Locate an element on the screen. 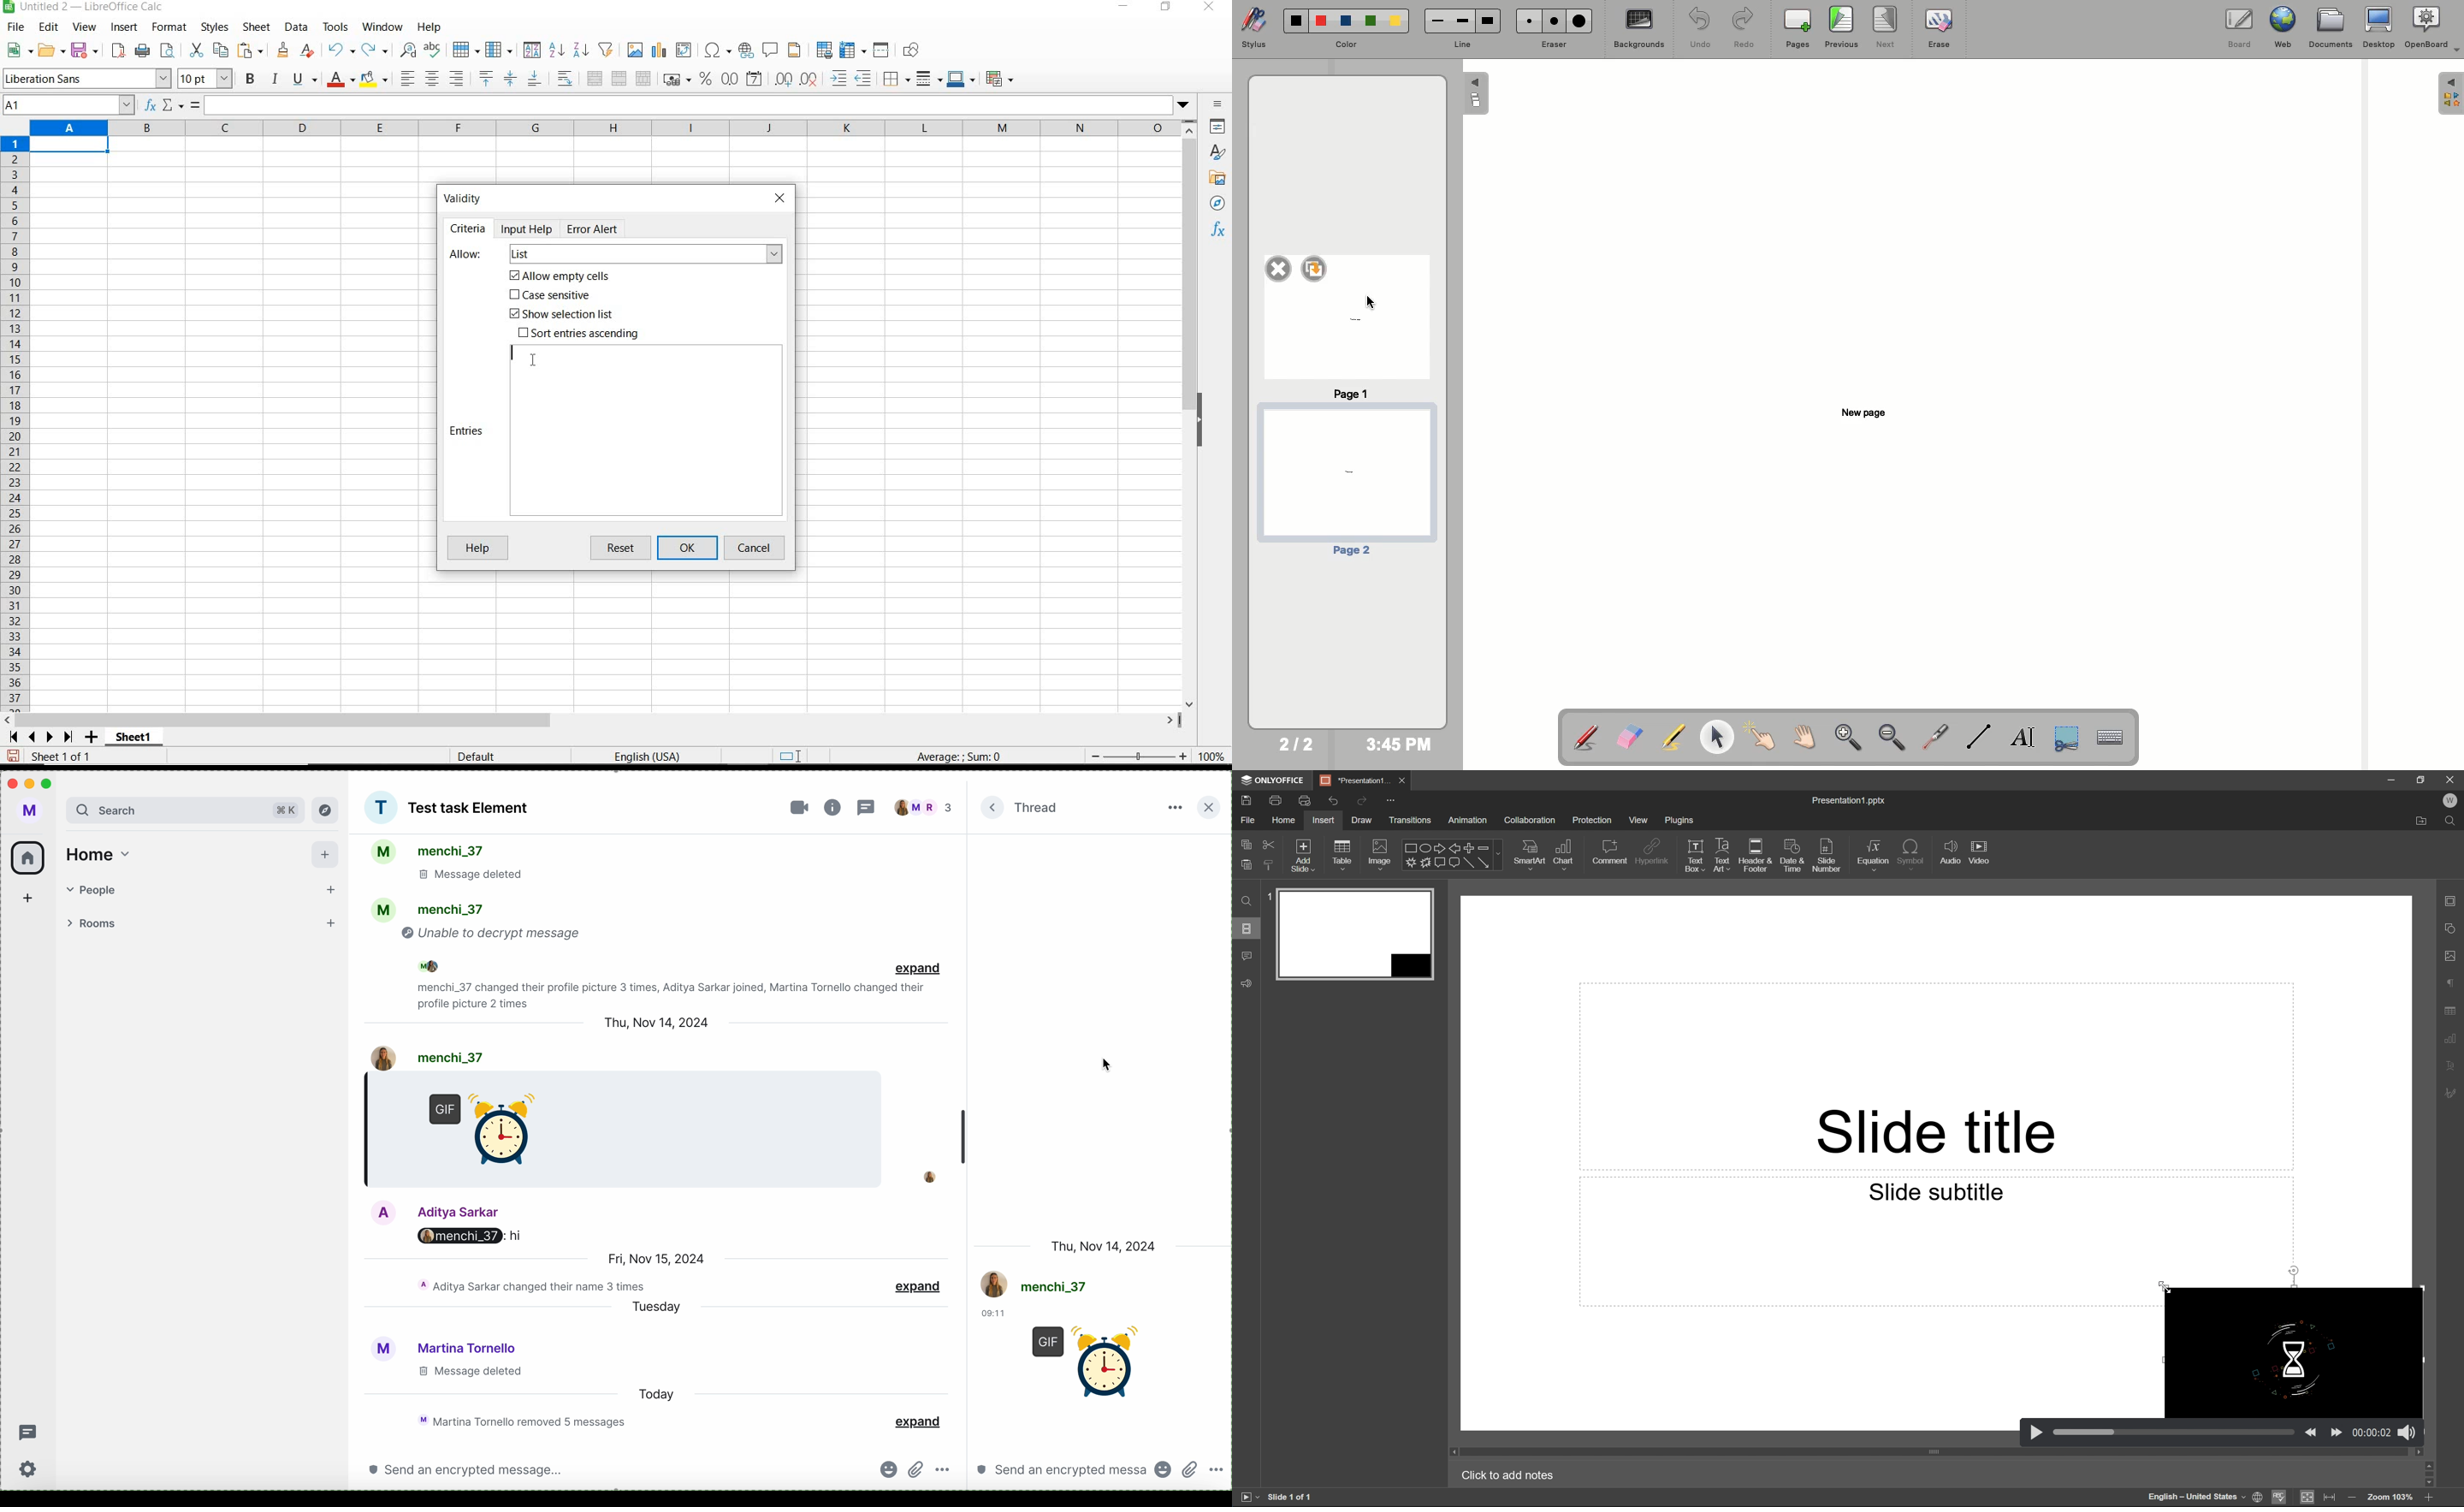 The width and height of the screenshot is (2464, 1512). scroll next is located at coordinates (37, 738).